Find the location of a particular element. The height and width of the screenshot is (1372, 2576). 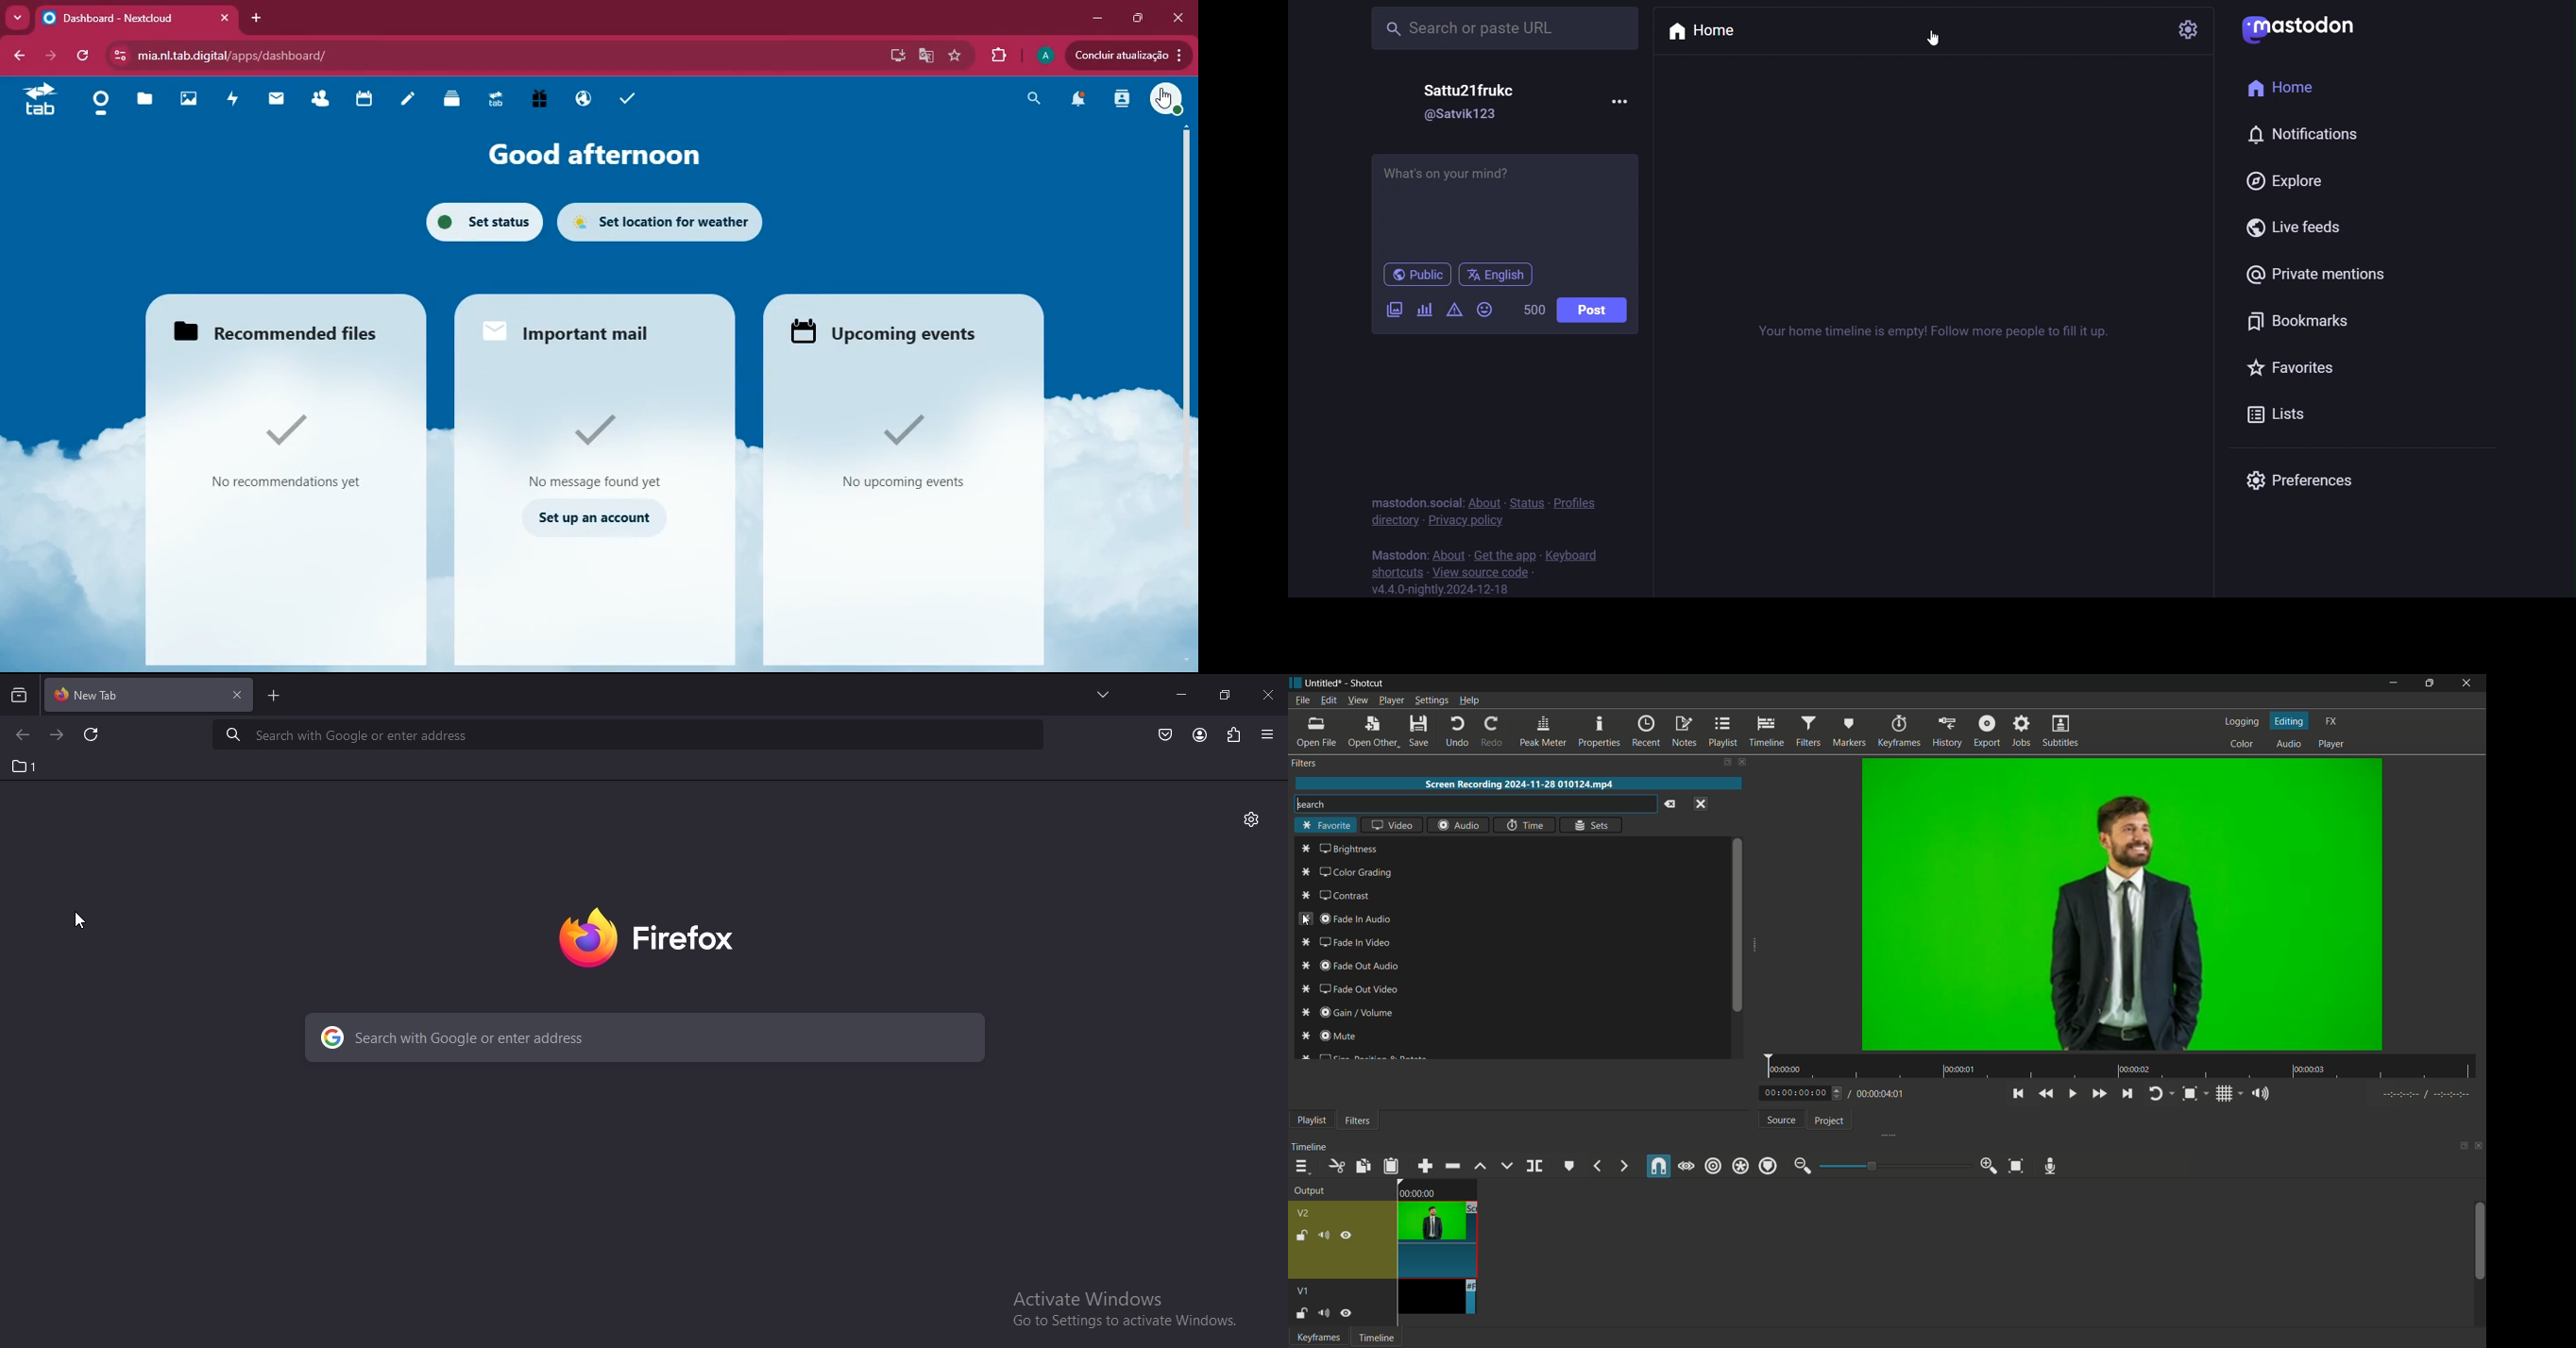

source code is located at coordinates (1487, 573).